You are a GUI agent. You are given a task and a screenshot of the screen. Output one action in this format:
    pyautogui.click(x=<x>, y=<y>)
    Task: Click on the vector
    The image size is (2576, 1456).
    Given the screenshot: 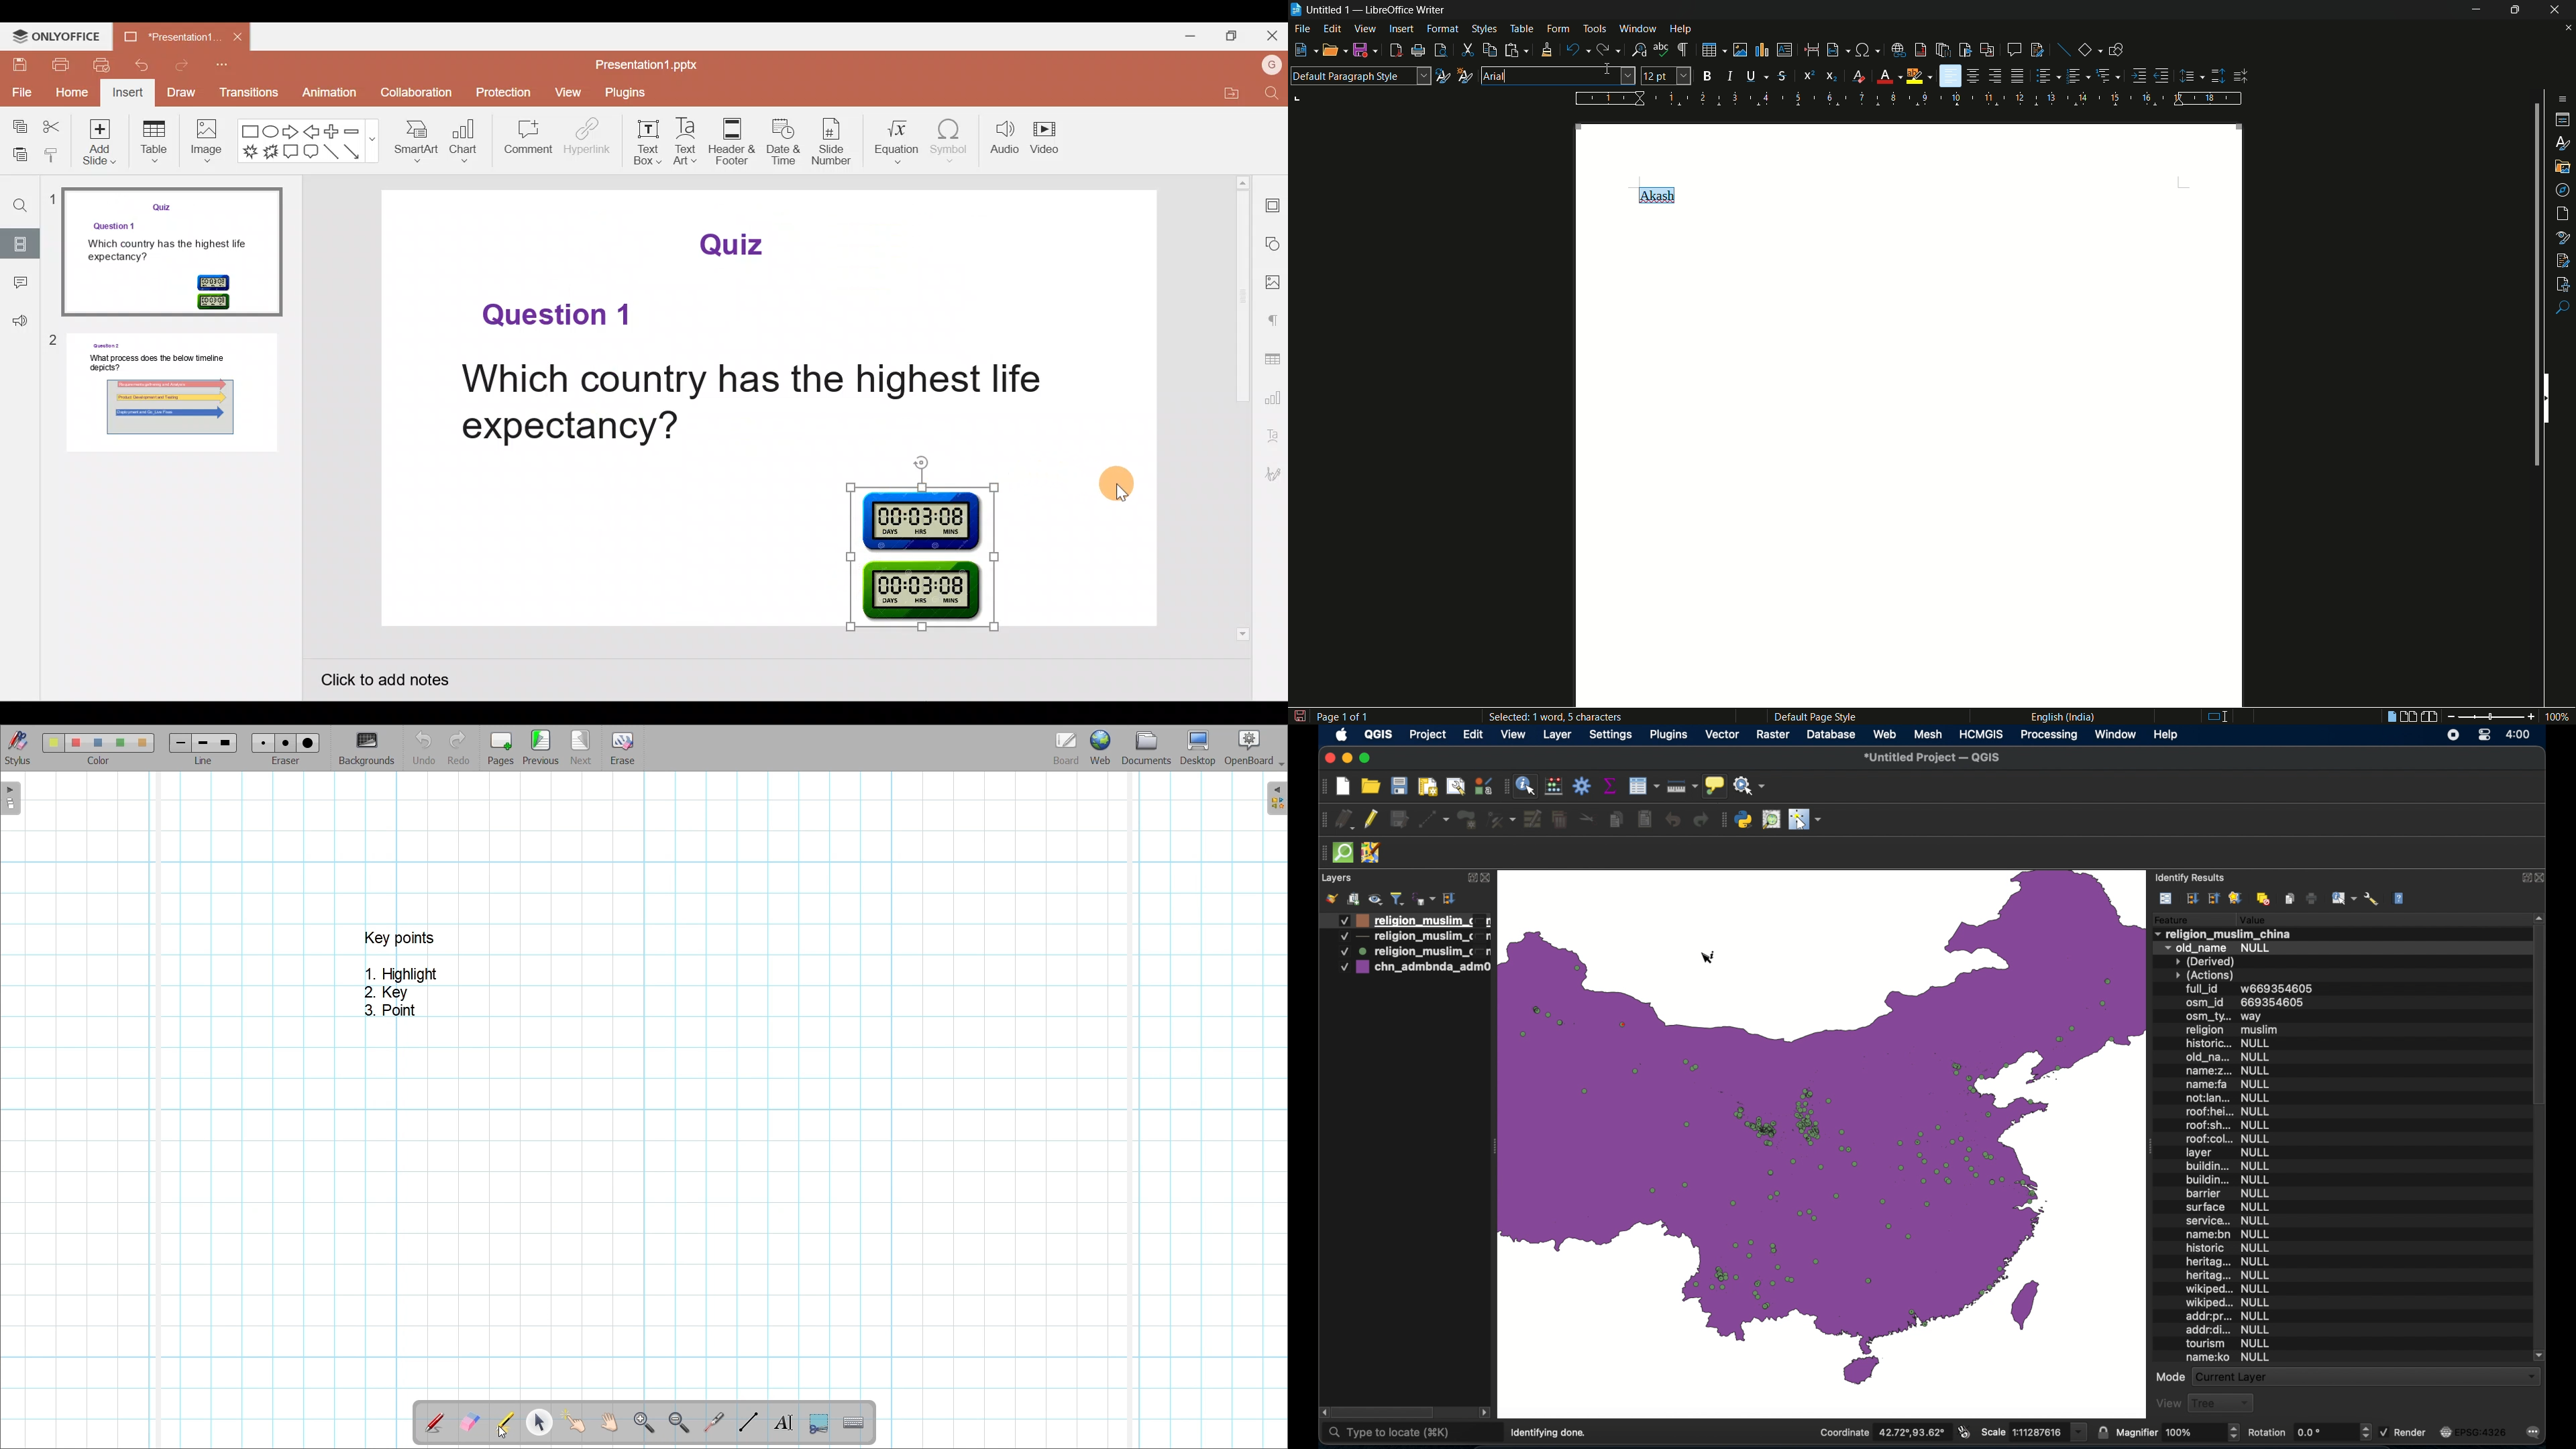 What is the action you would take?
    pyautogui.click(x=1723, y=734)
    